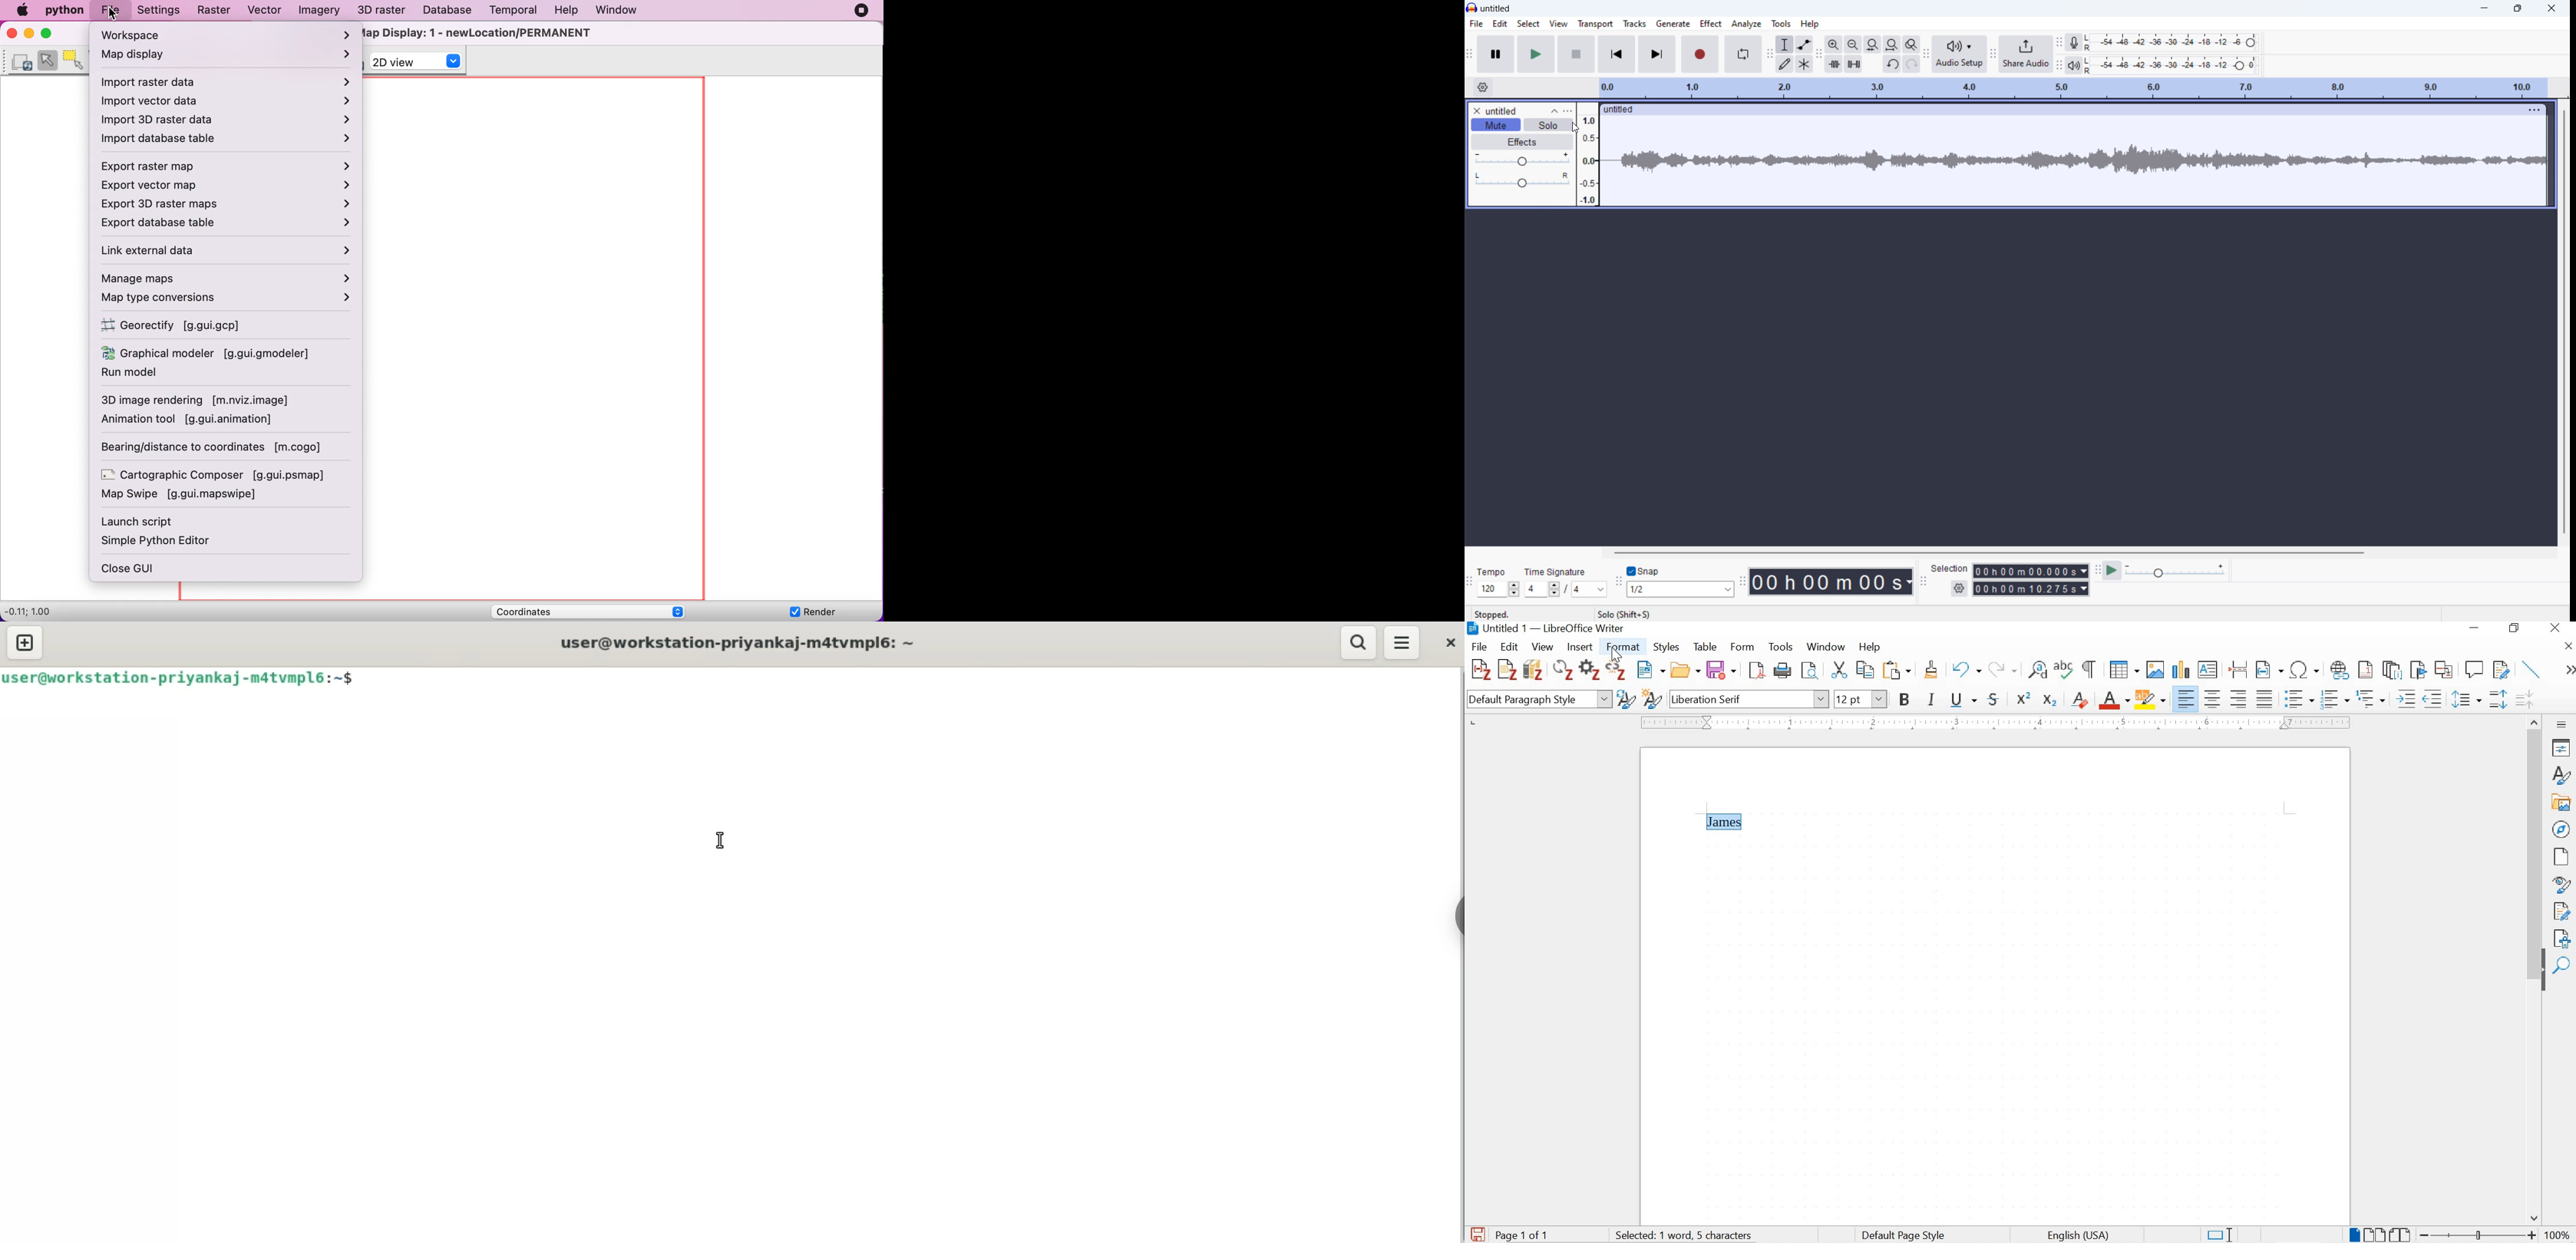 The height and width of the screenshot is (1260, 2576). I want to click on paste, so click(1900, 670).